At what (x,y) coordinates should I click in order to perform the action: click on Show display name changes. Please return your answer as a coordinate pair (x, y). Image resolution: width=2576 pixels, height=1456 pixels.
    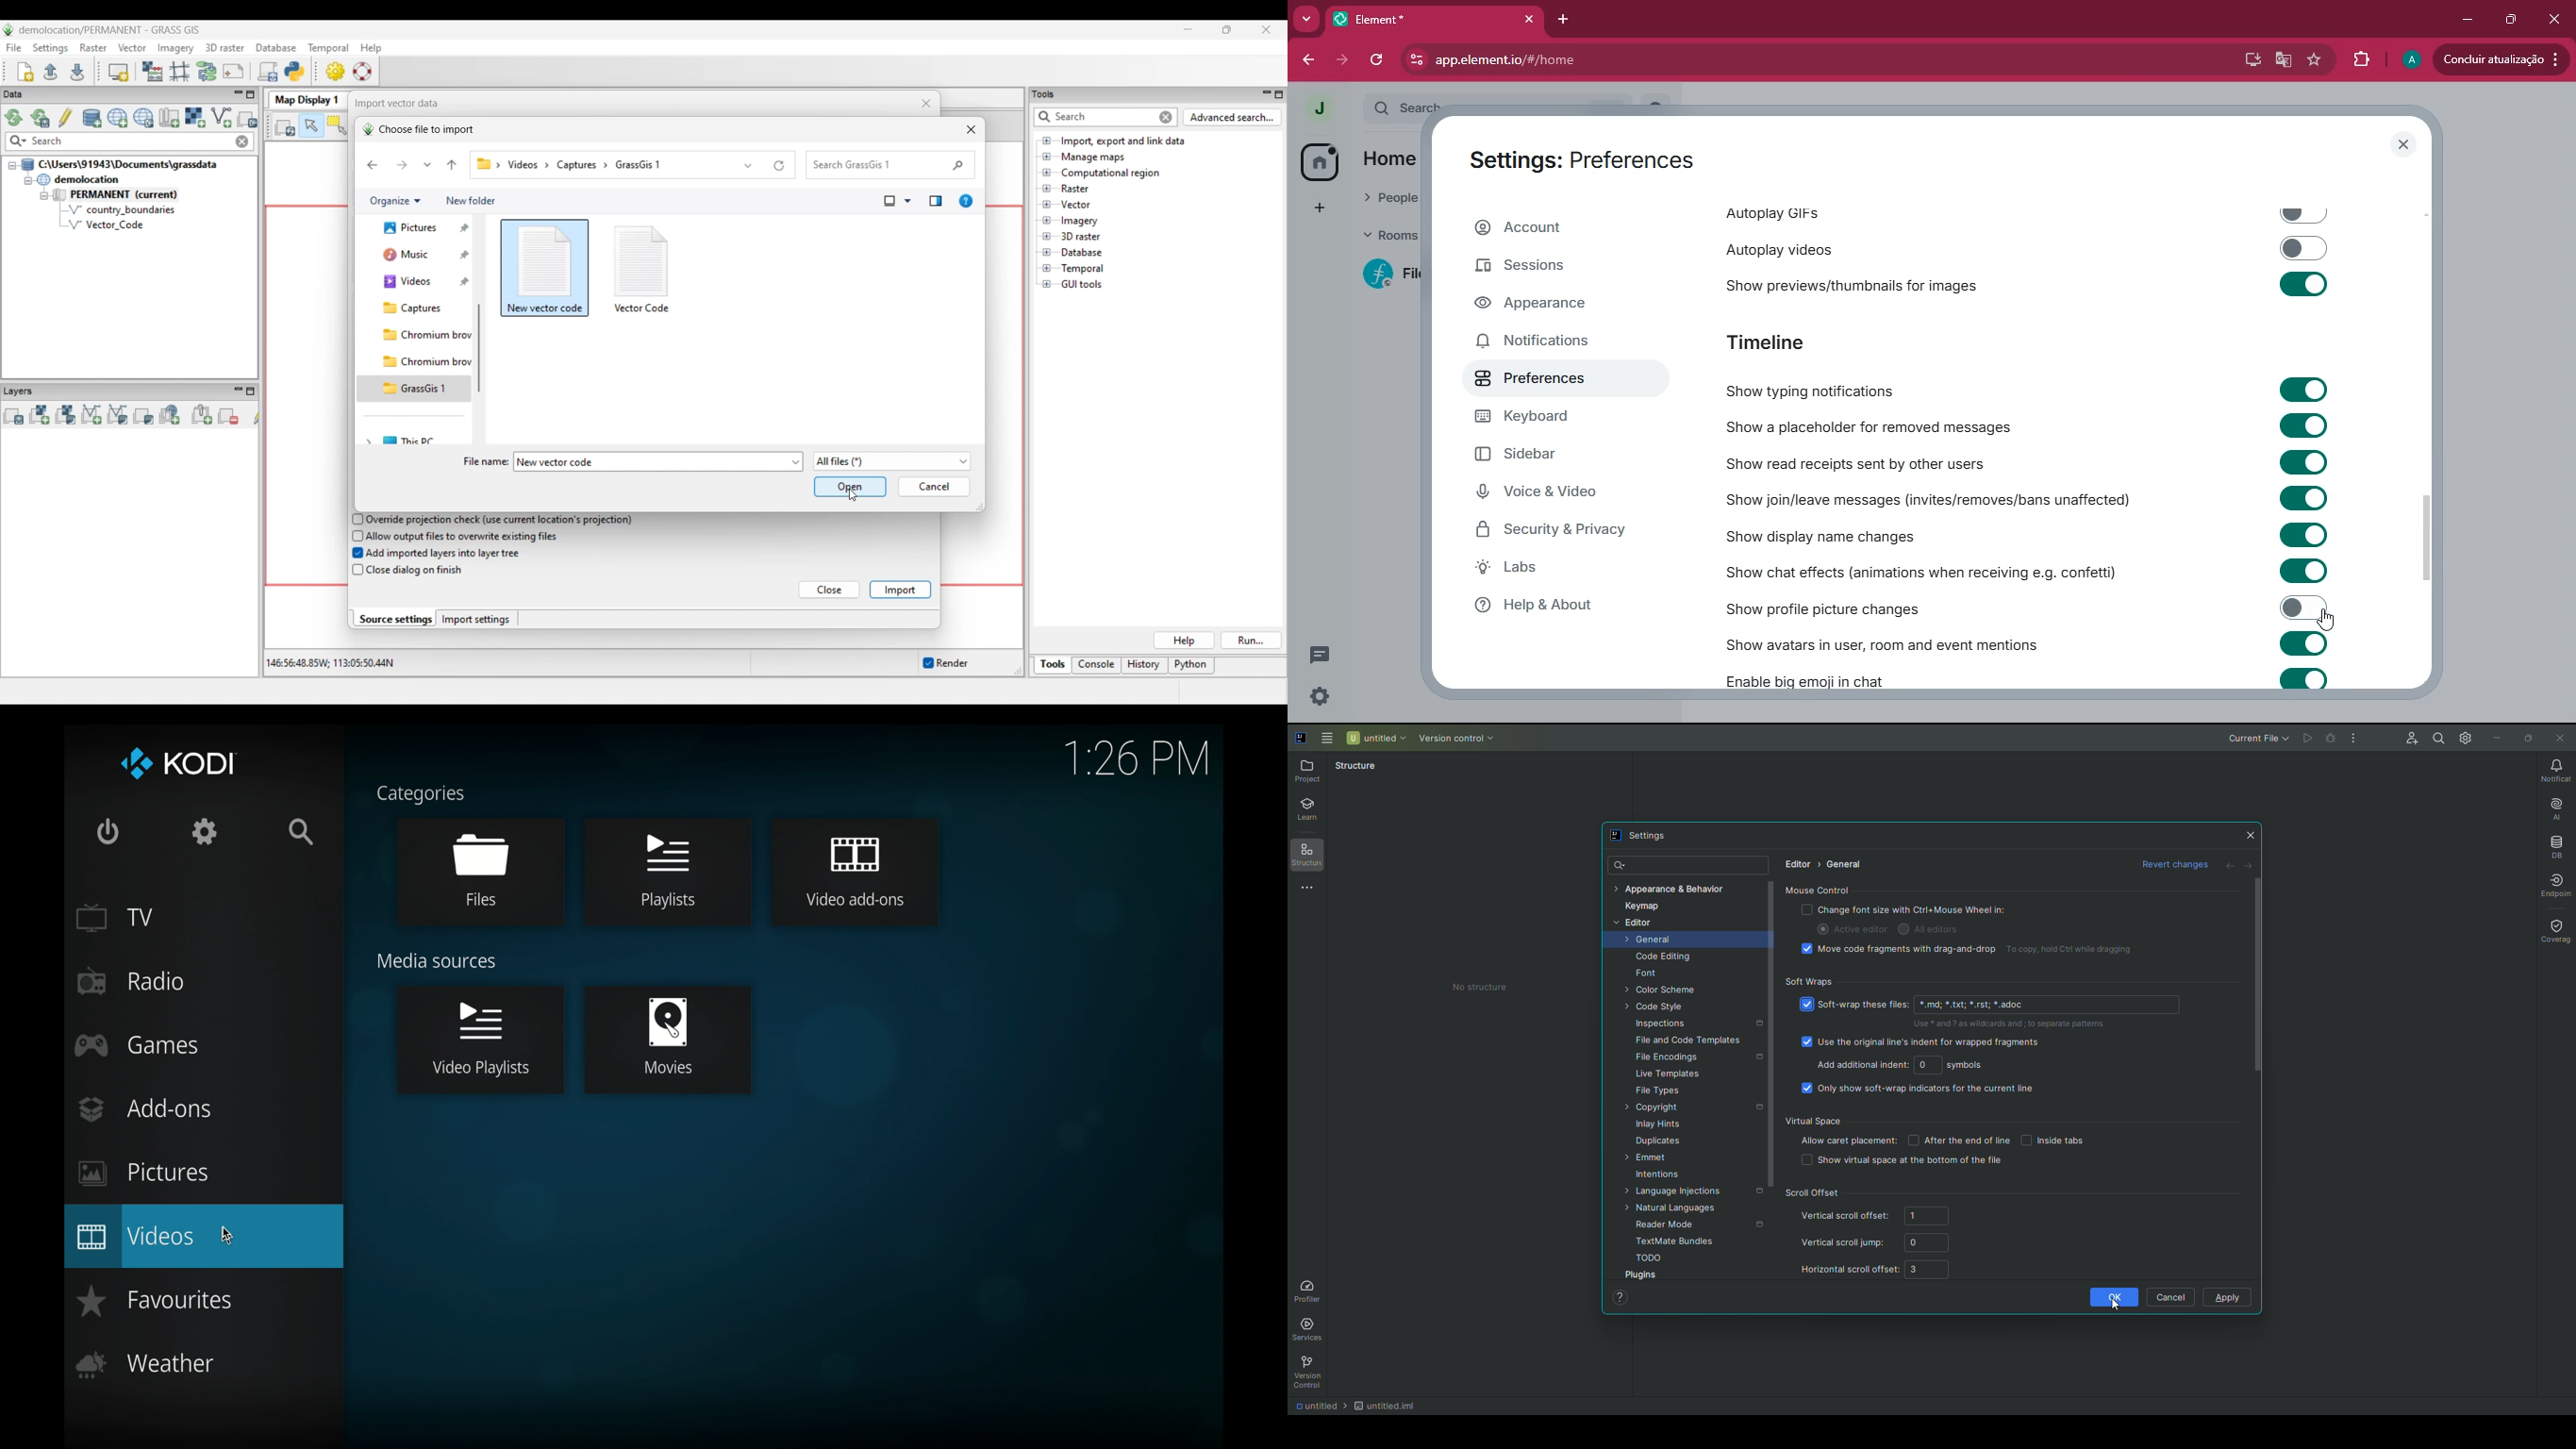
    Looking at the image, I should click on (2026, 536).